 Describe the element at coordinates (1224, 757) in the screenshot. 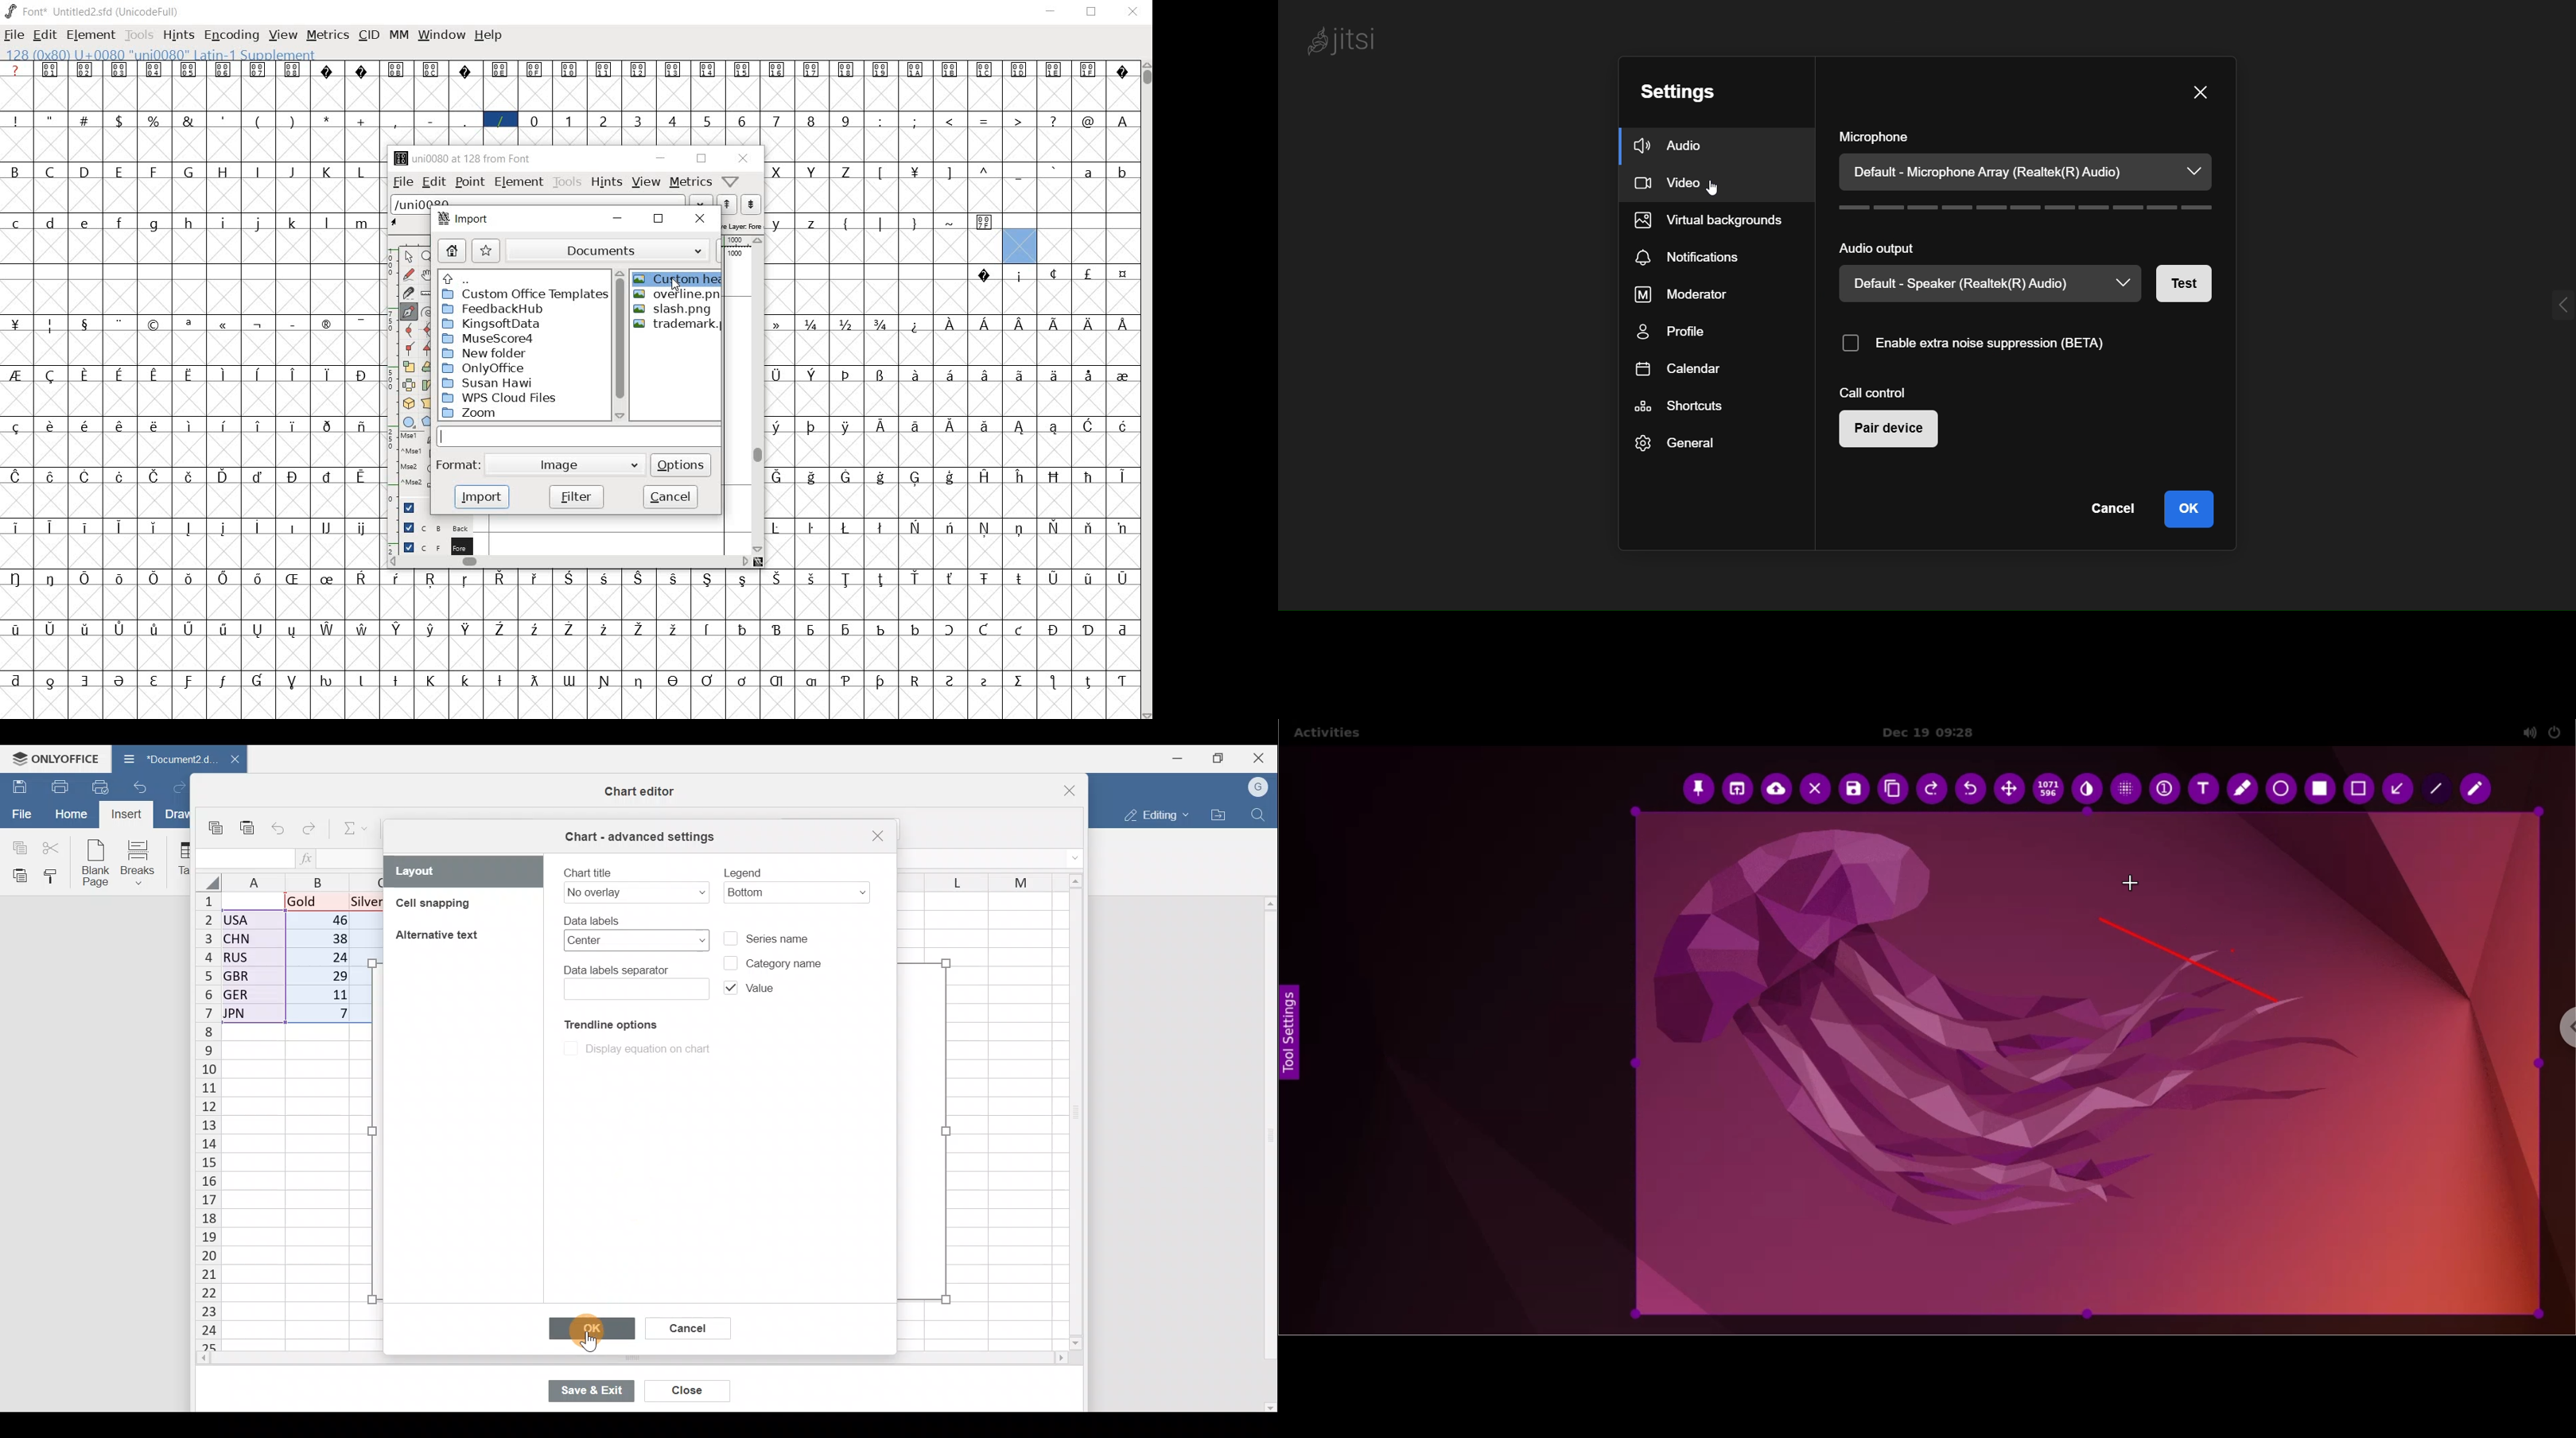

I see `Maximize` at that location.